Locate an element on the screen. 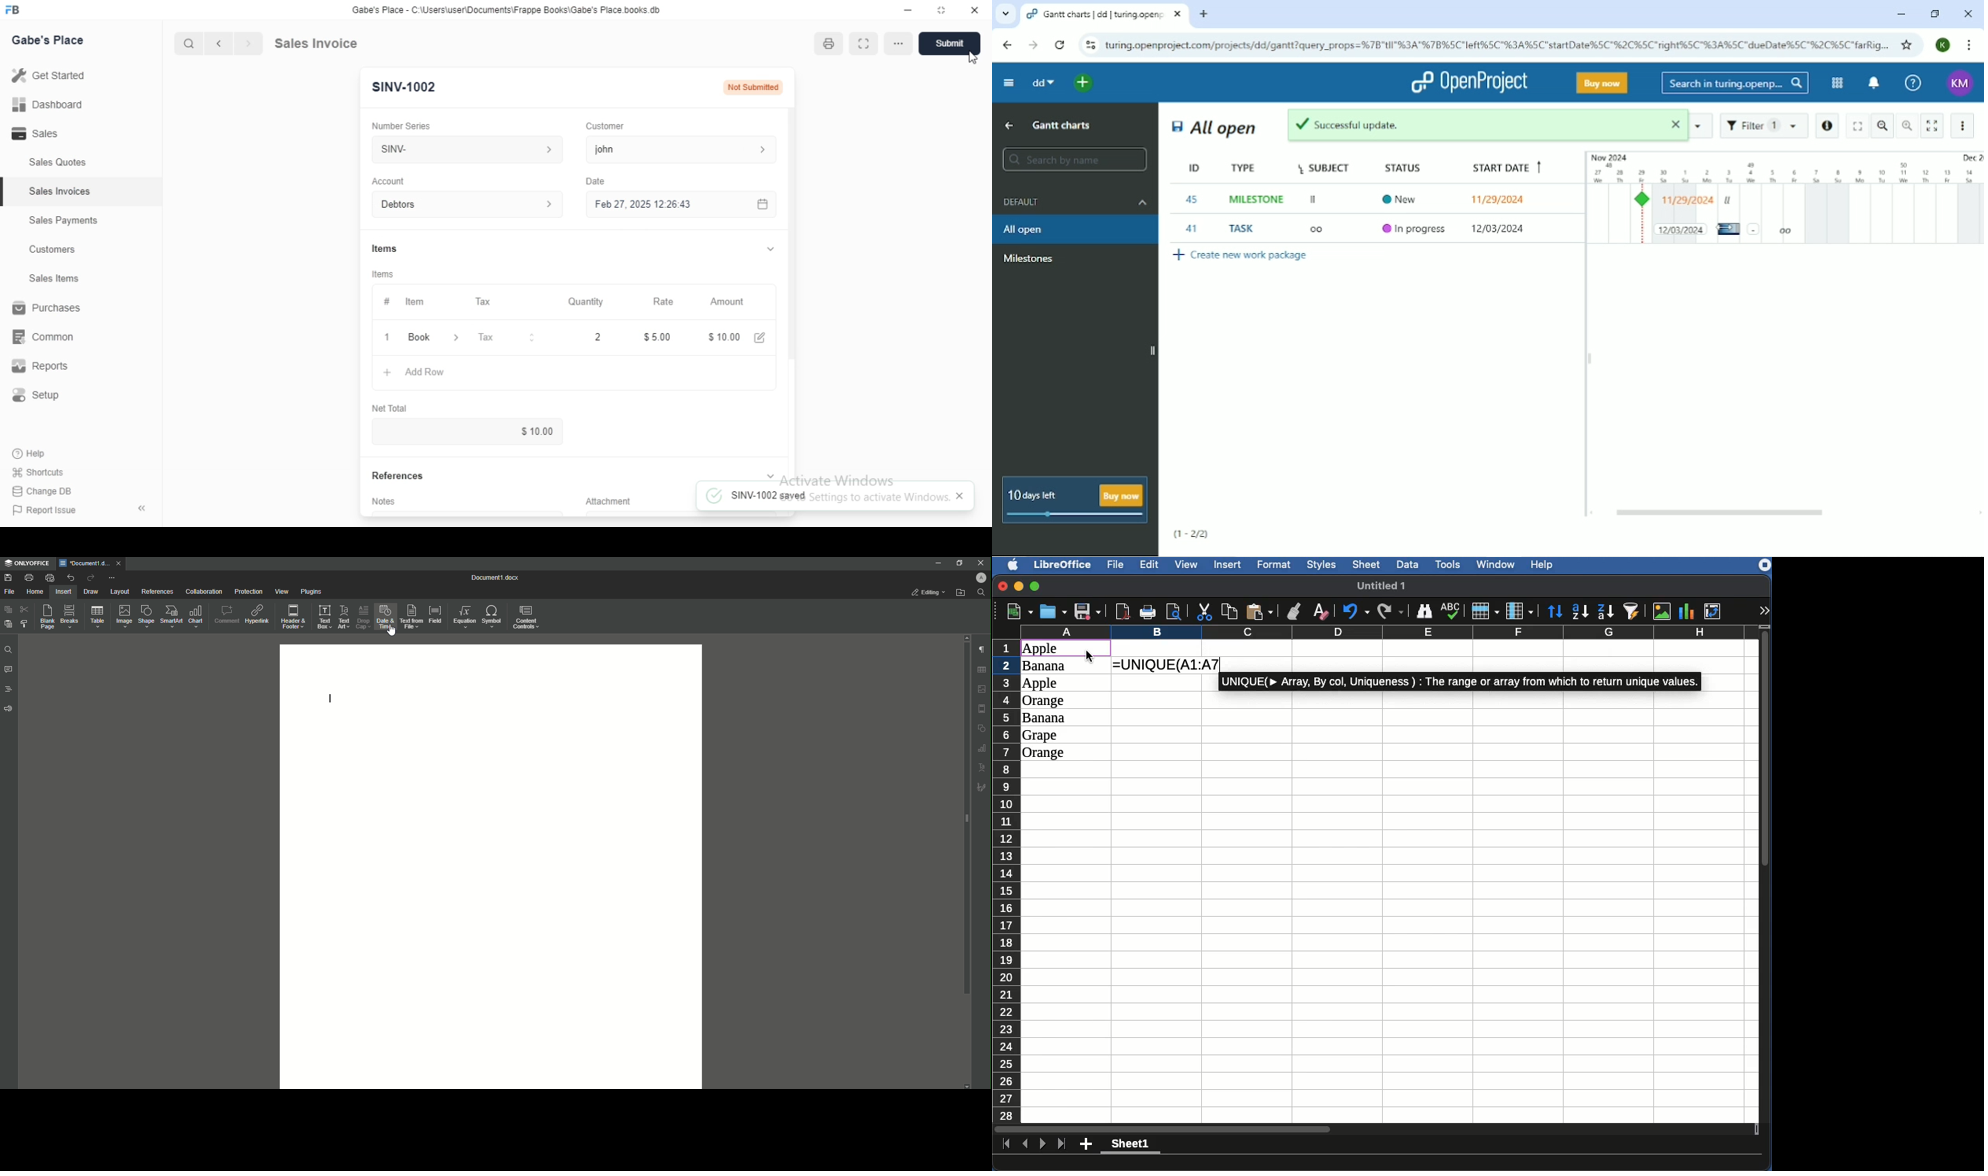 This screenshot has width=1988, height=1176. Customize and control google chrome is located at coordinates (1969, 46).